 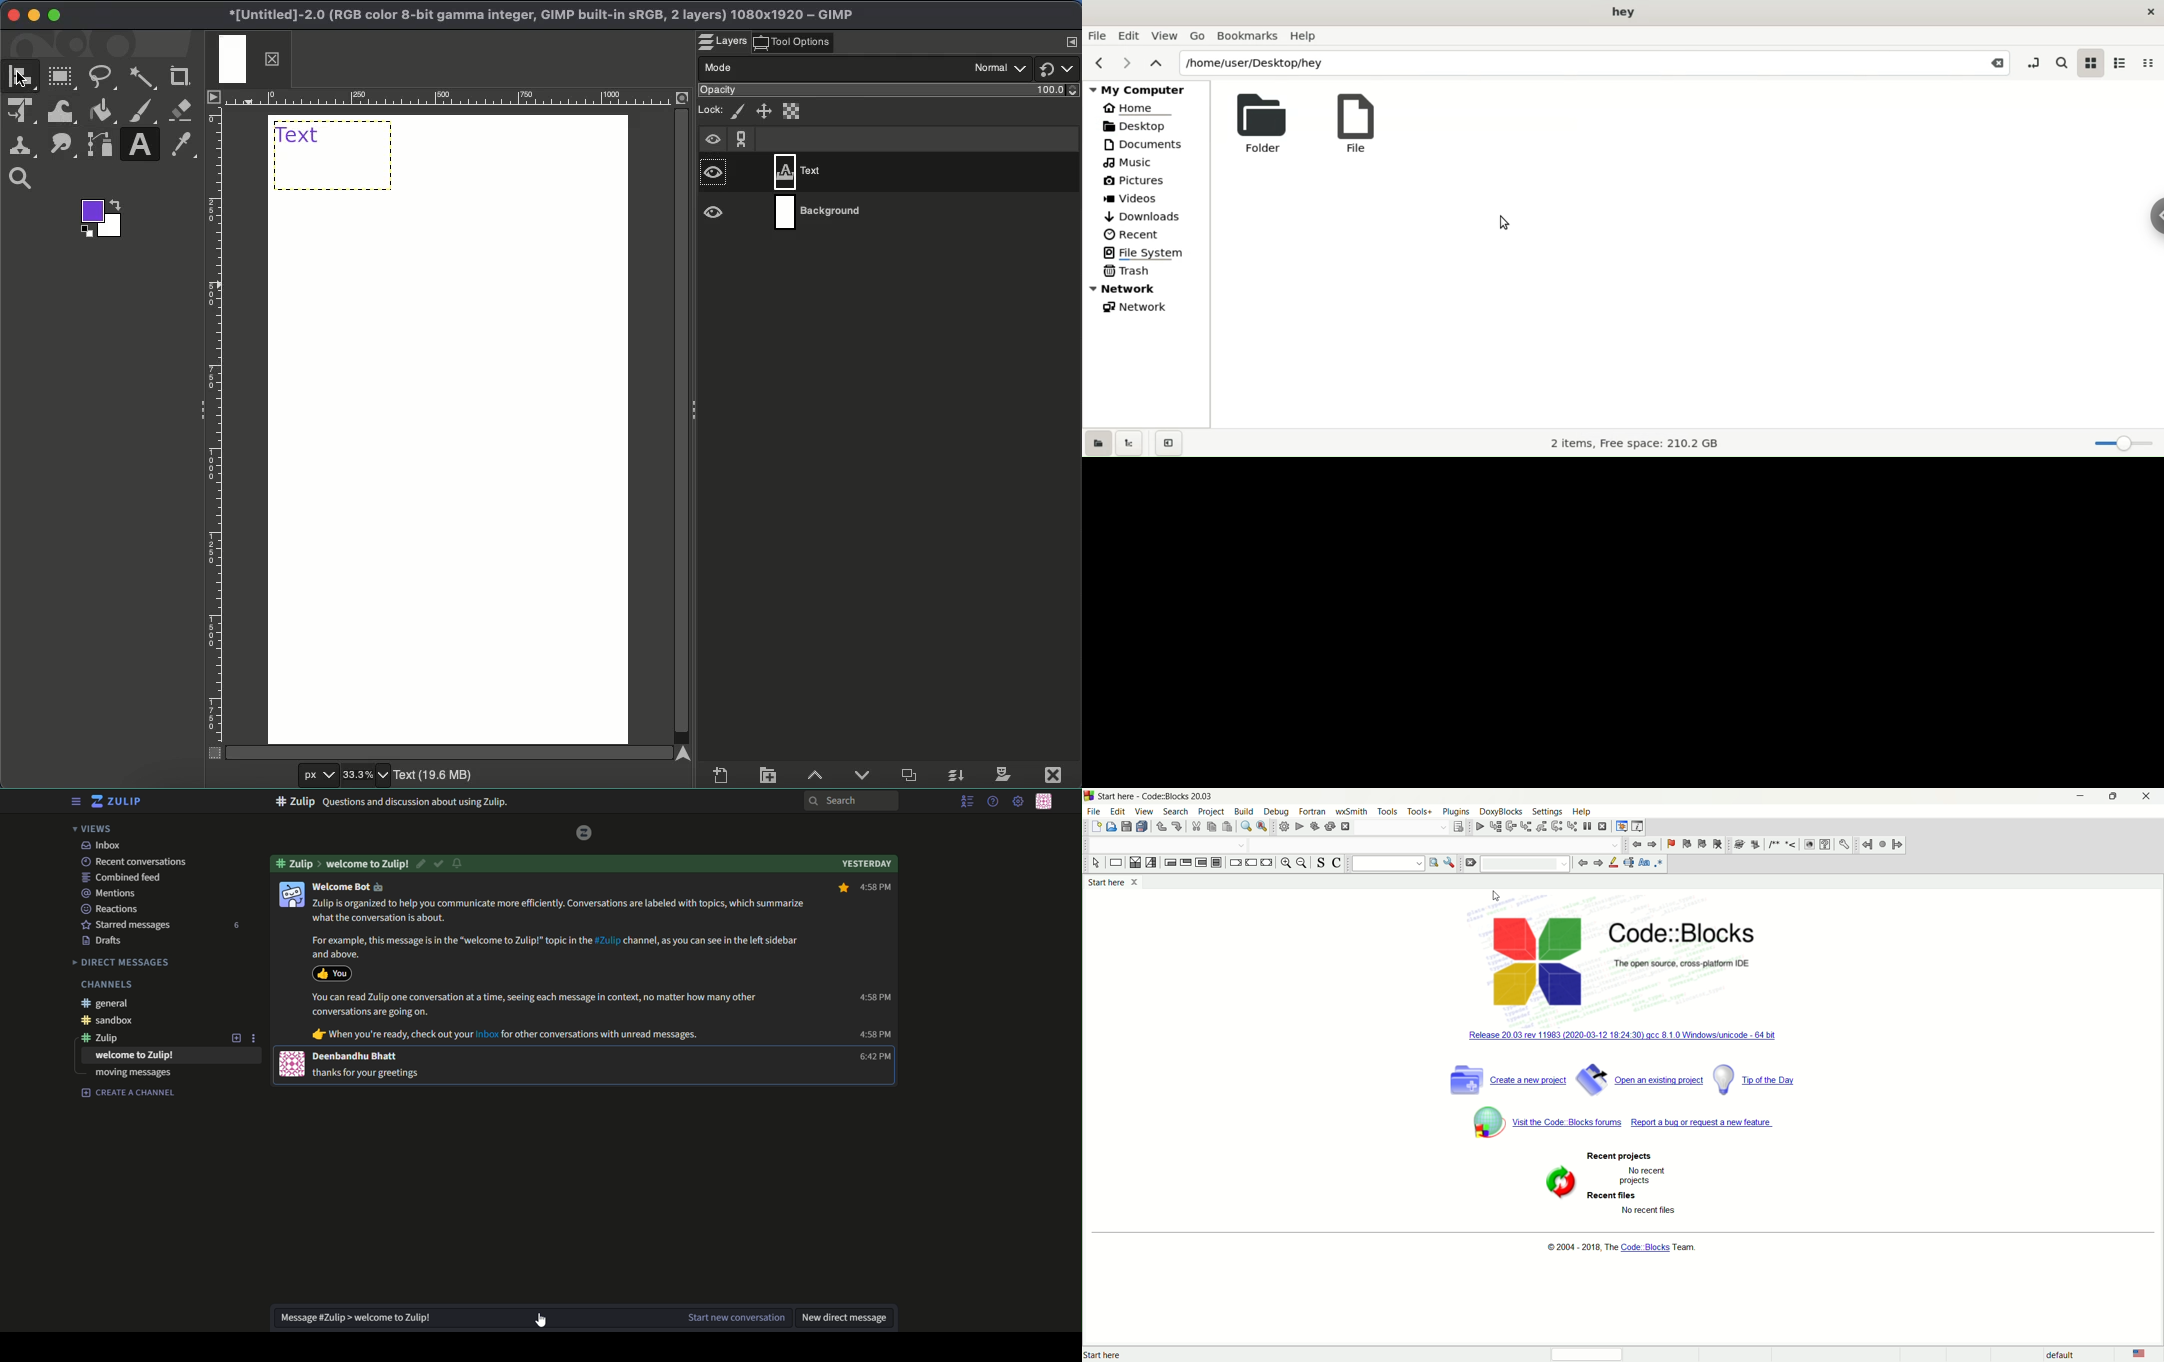 What do you see at coordinates (1145, 218) in the screenshot?
I see `downloads` at bounding box center [1145, 218].